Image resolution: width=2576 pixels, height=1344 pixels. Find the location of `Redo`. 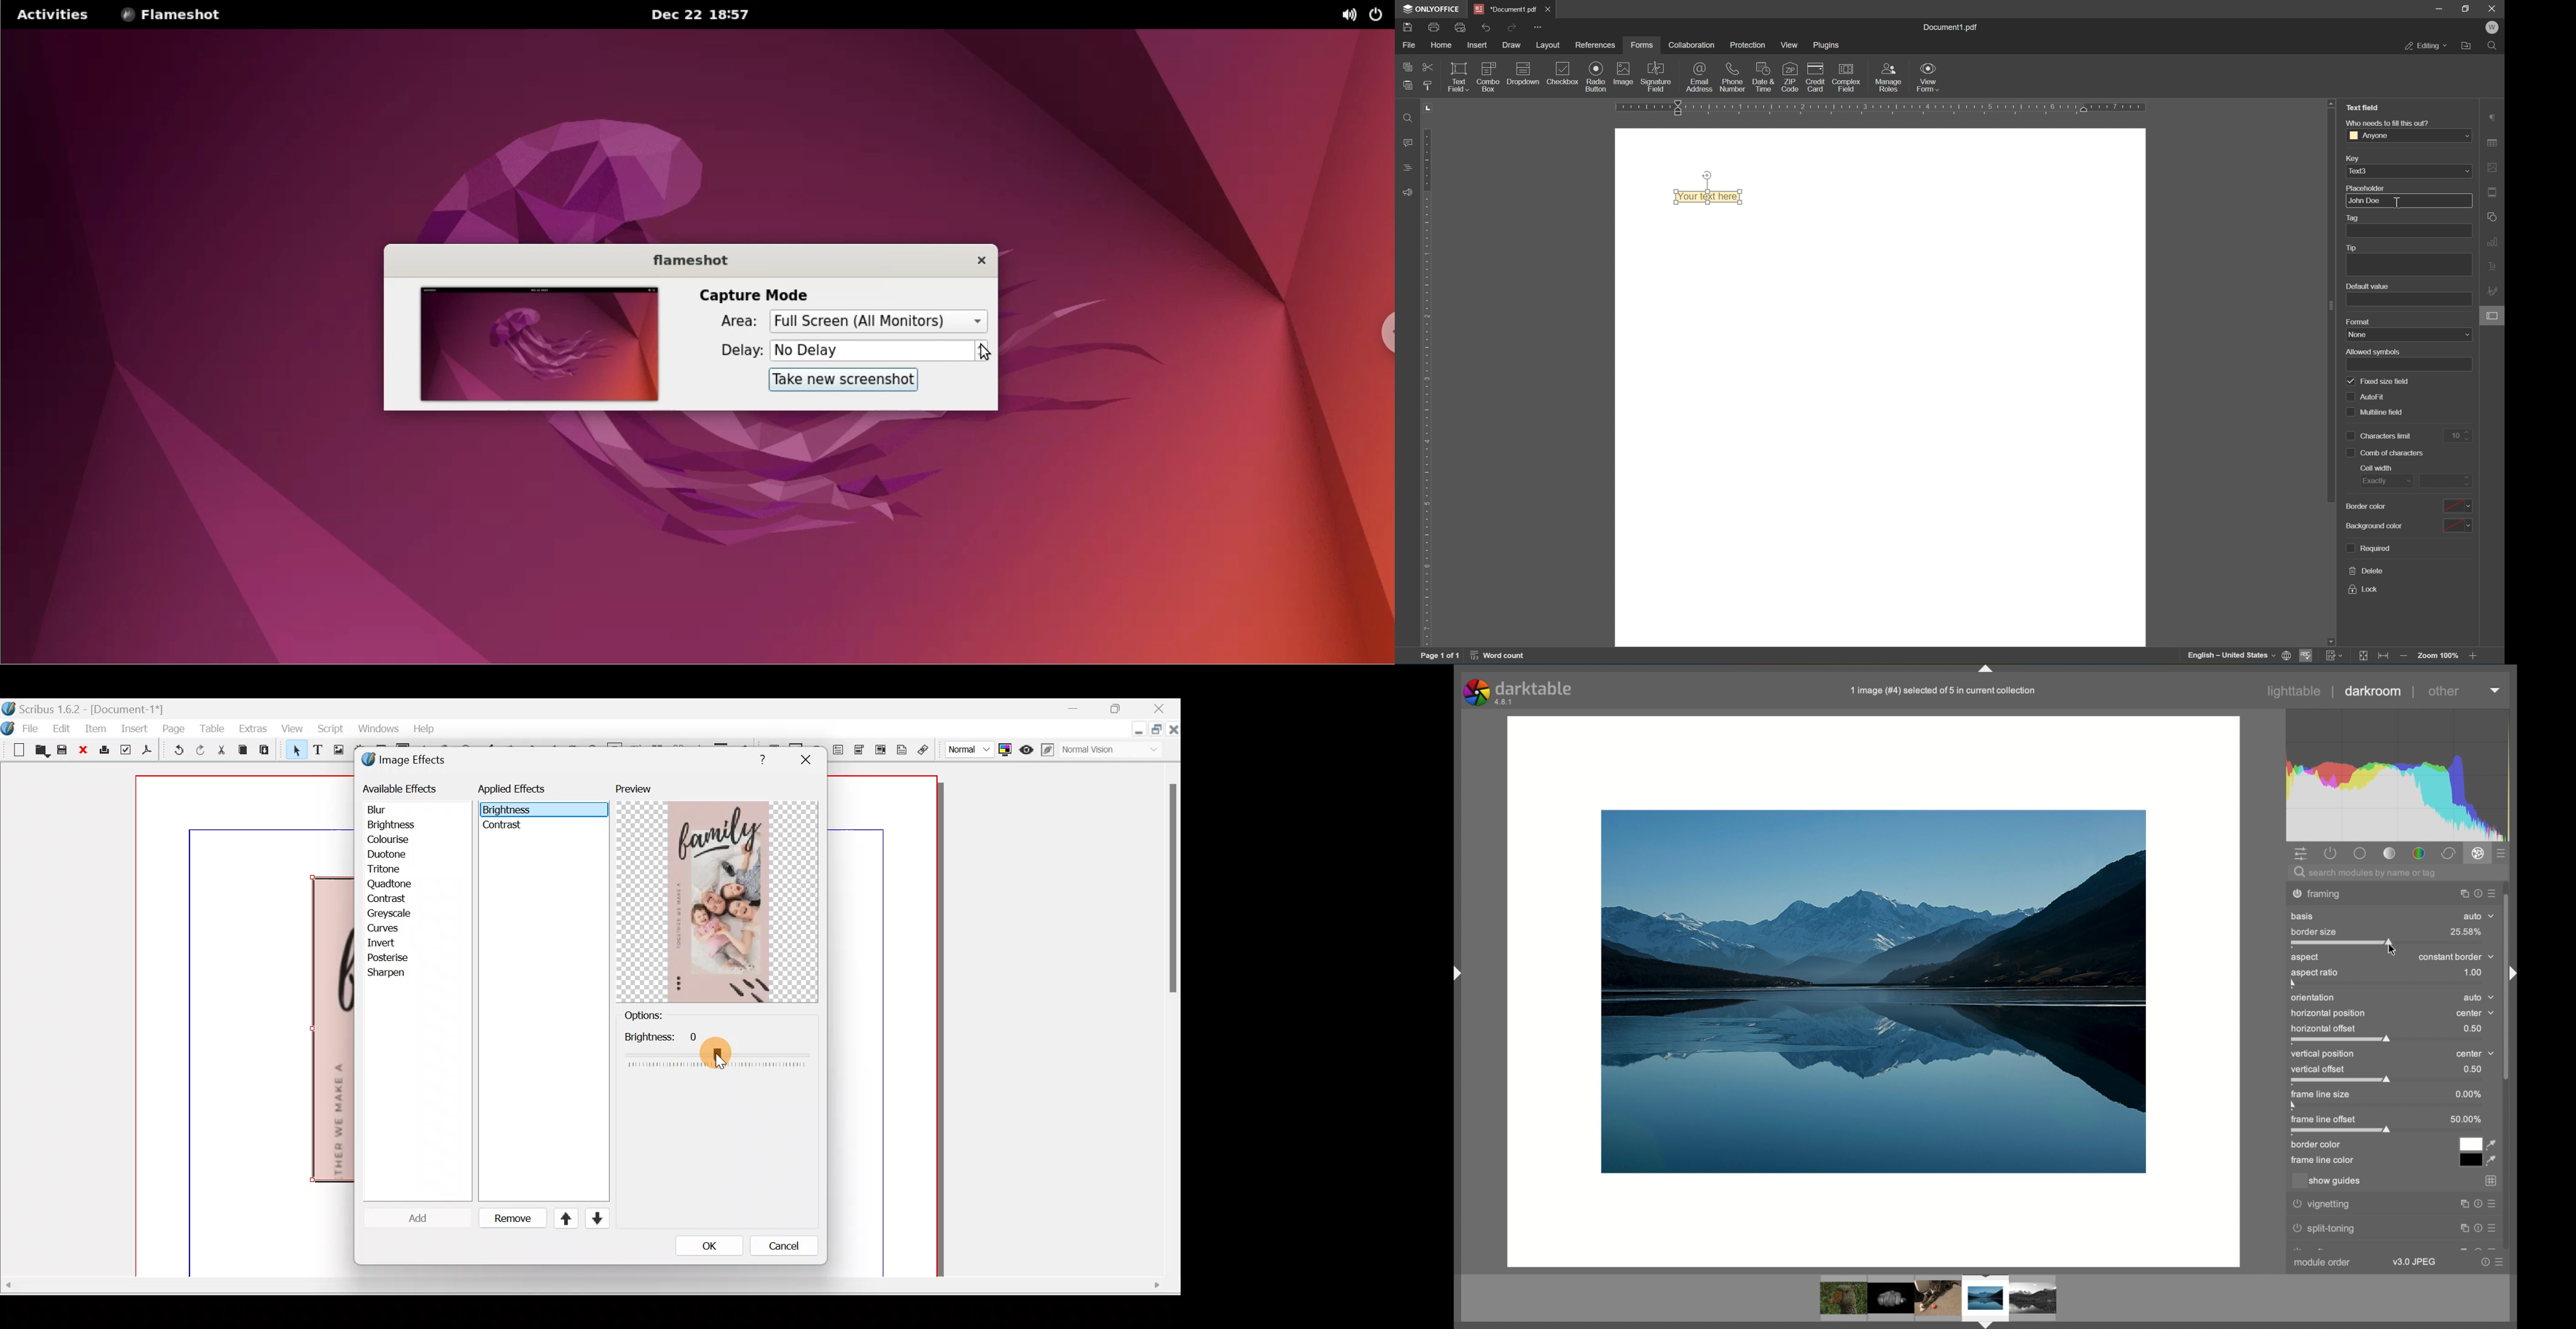

Redo is located at coordinates (200, 749).